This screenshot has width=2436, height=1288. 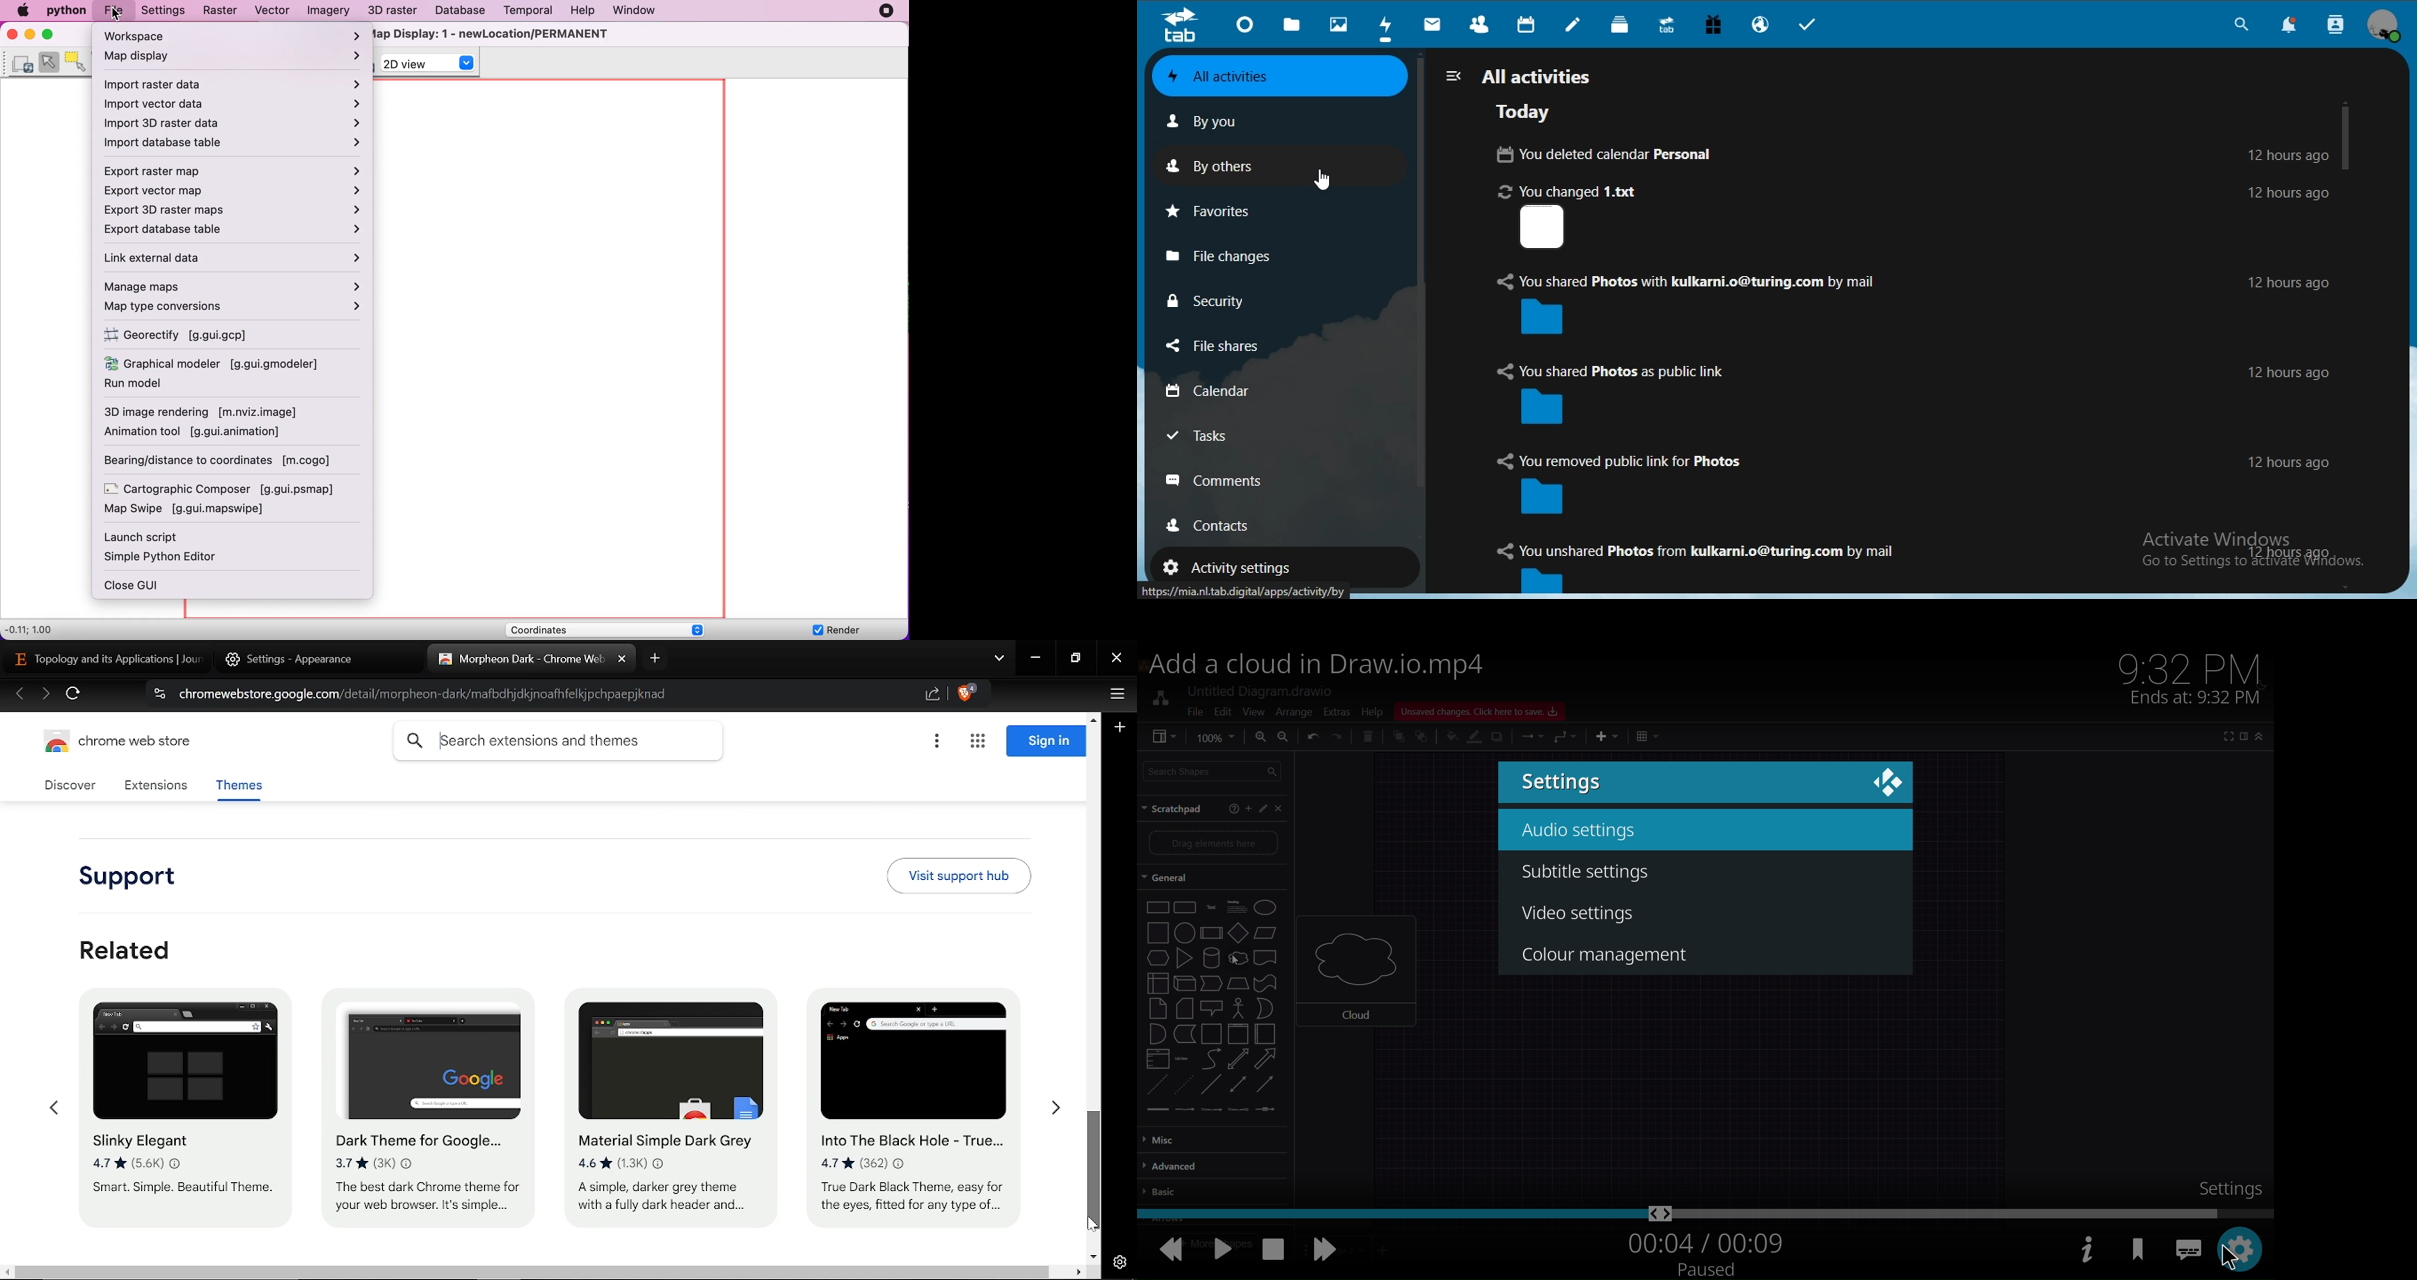 I want to click on video setting, so click(x=1581, y=915).